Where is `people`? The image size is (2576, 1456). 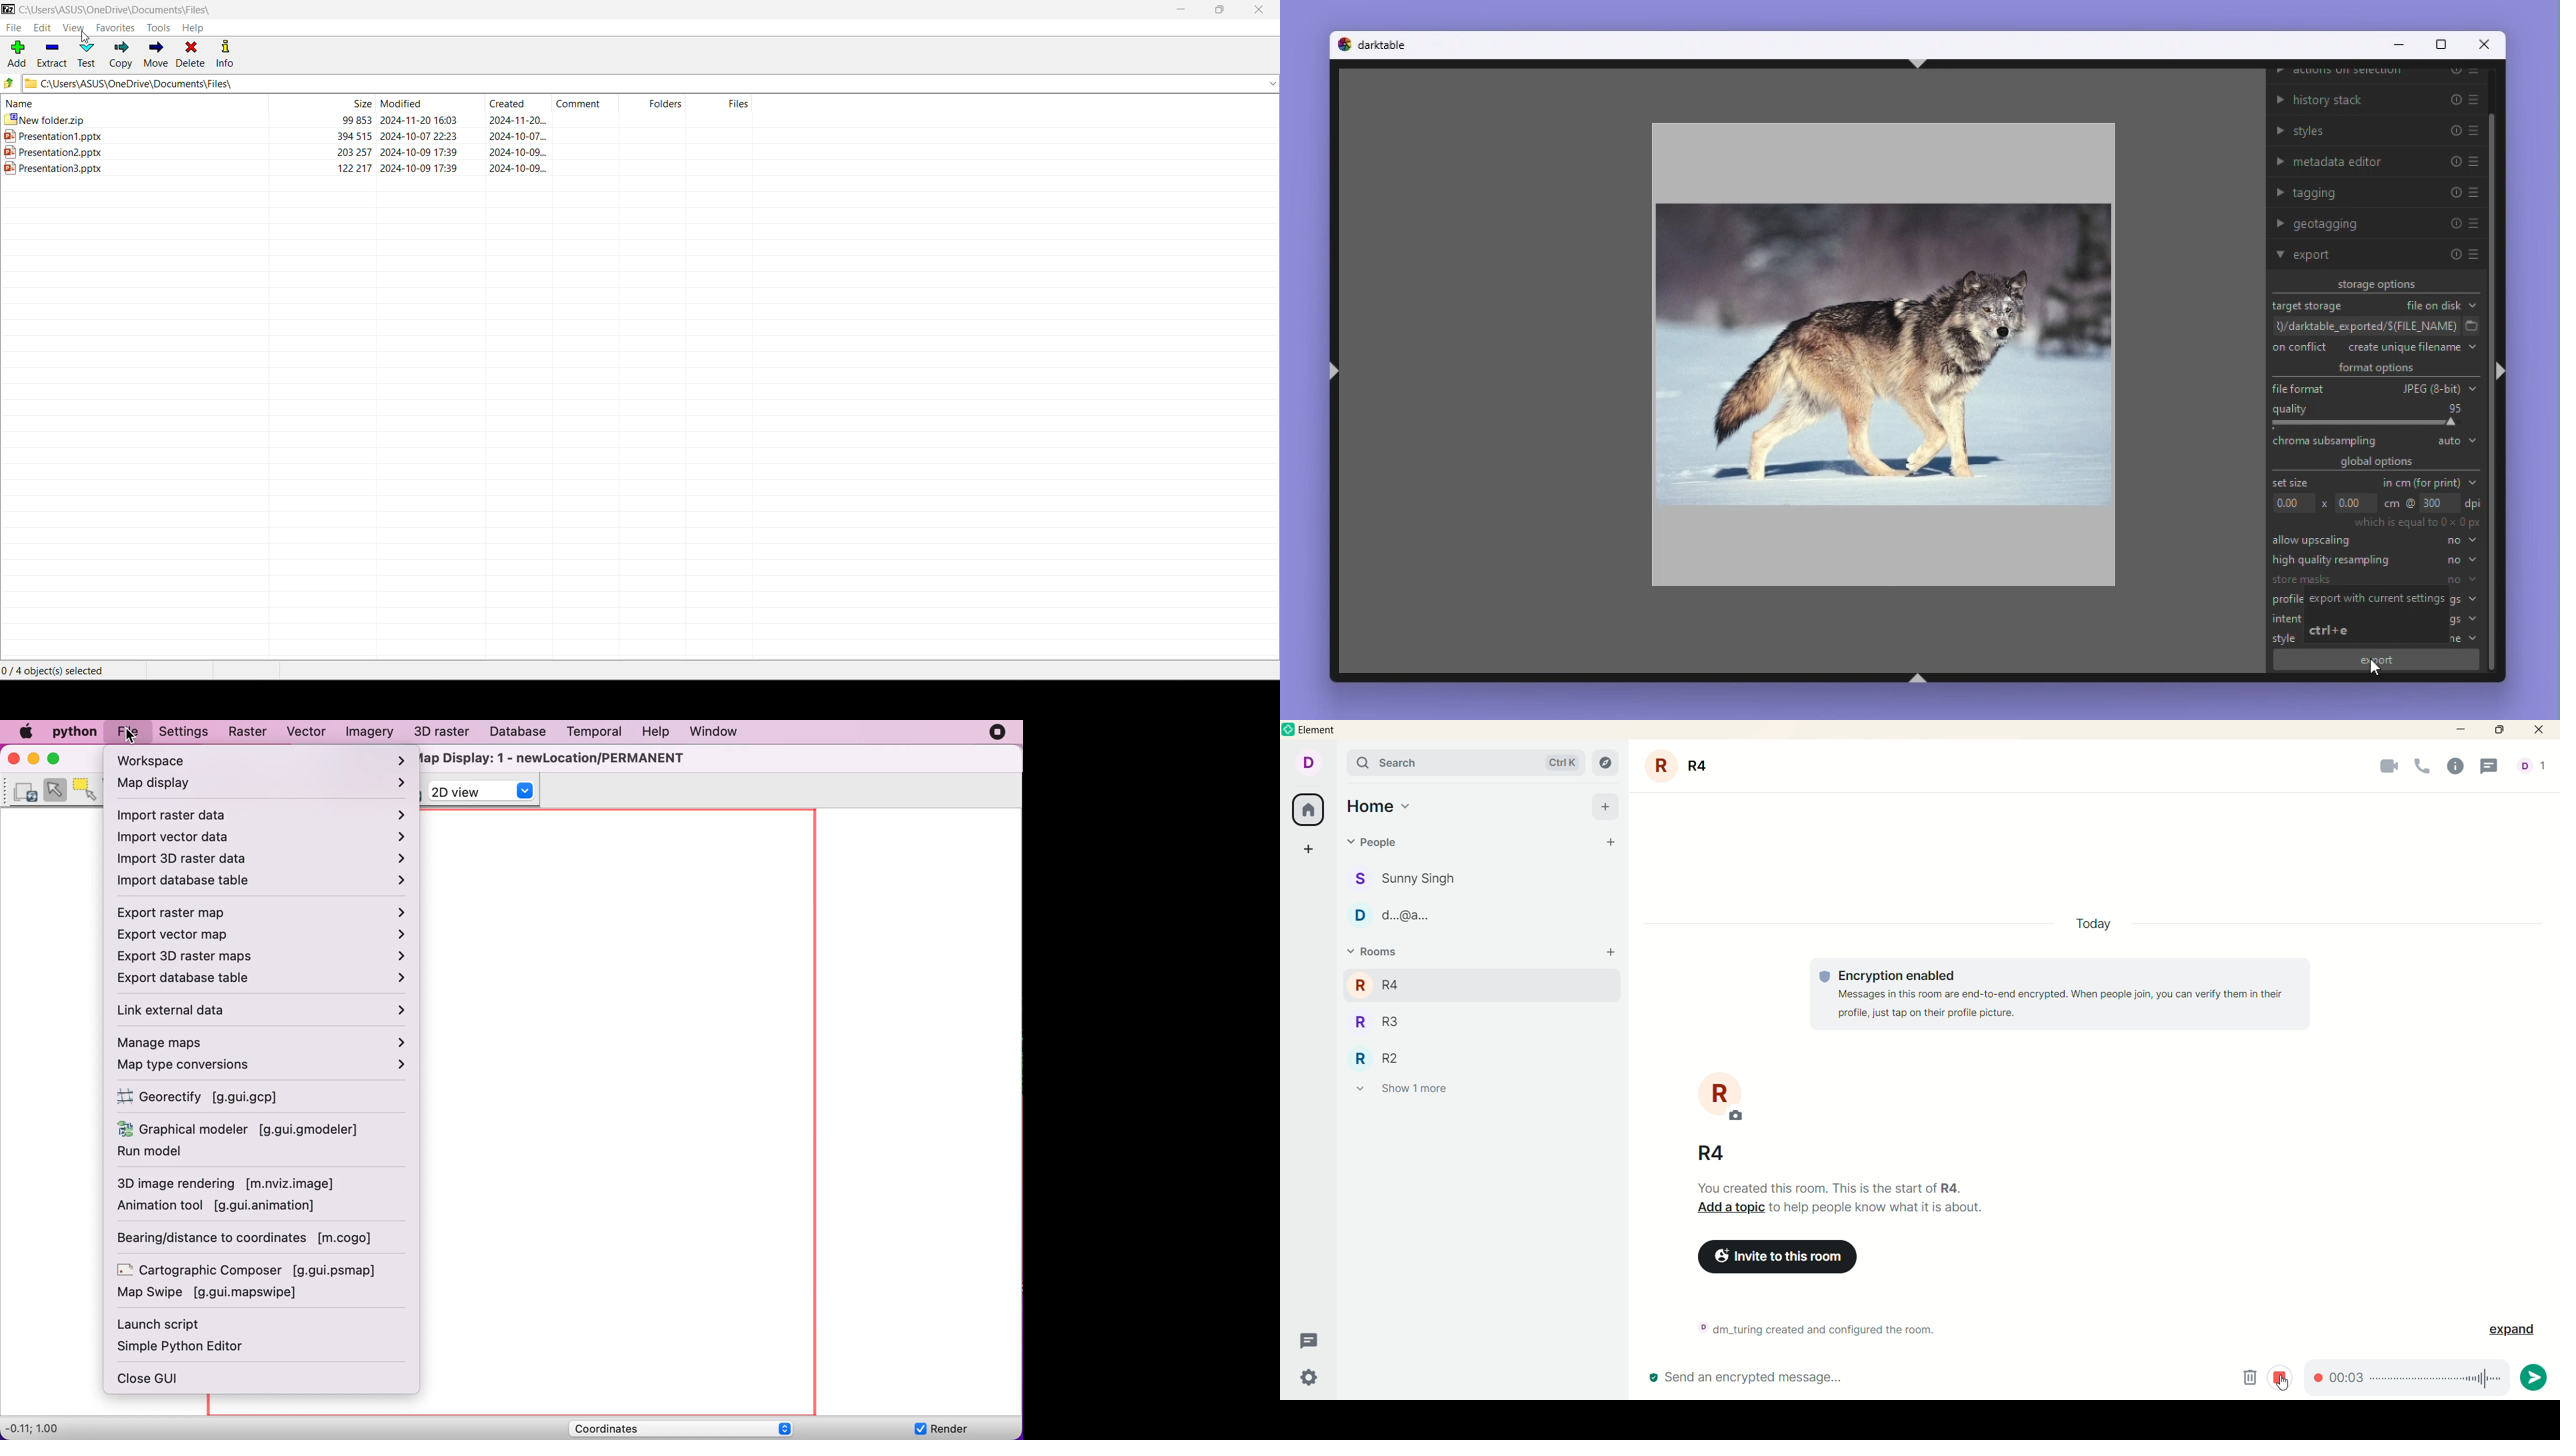 people is located at coordinates (1377, 842).